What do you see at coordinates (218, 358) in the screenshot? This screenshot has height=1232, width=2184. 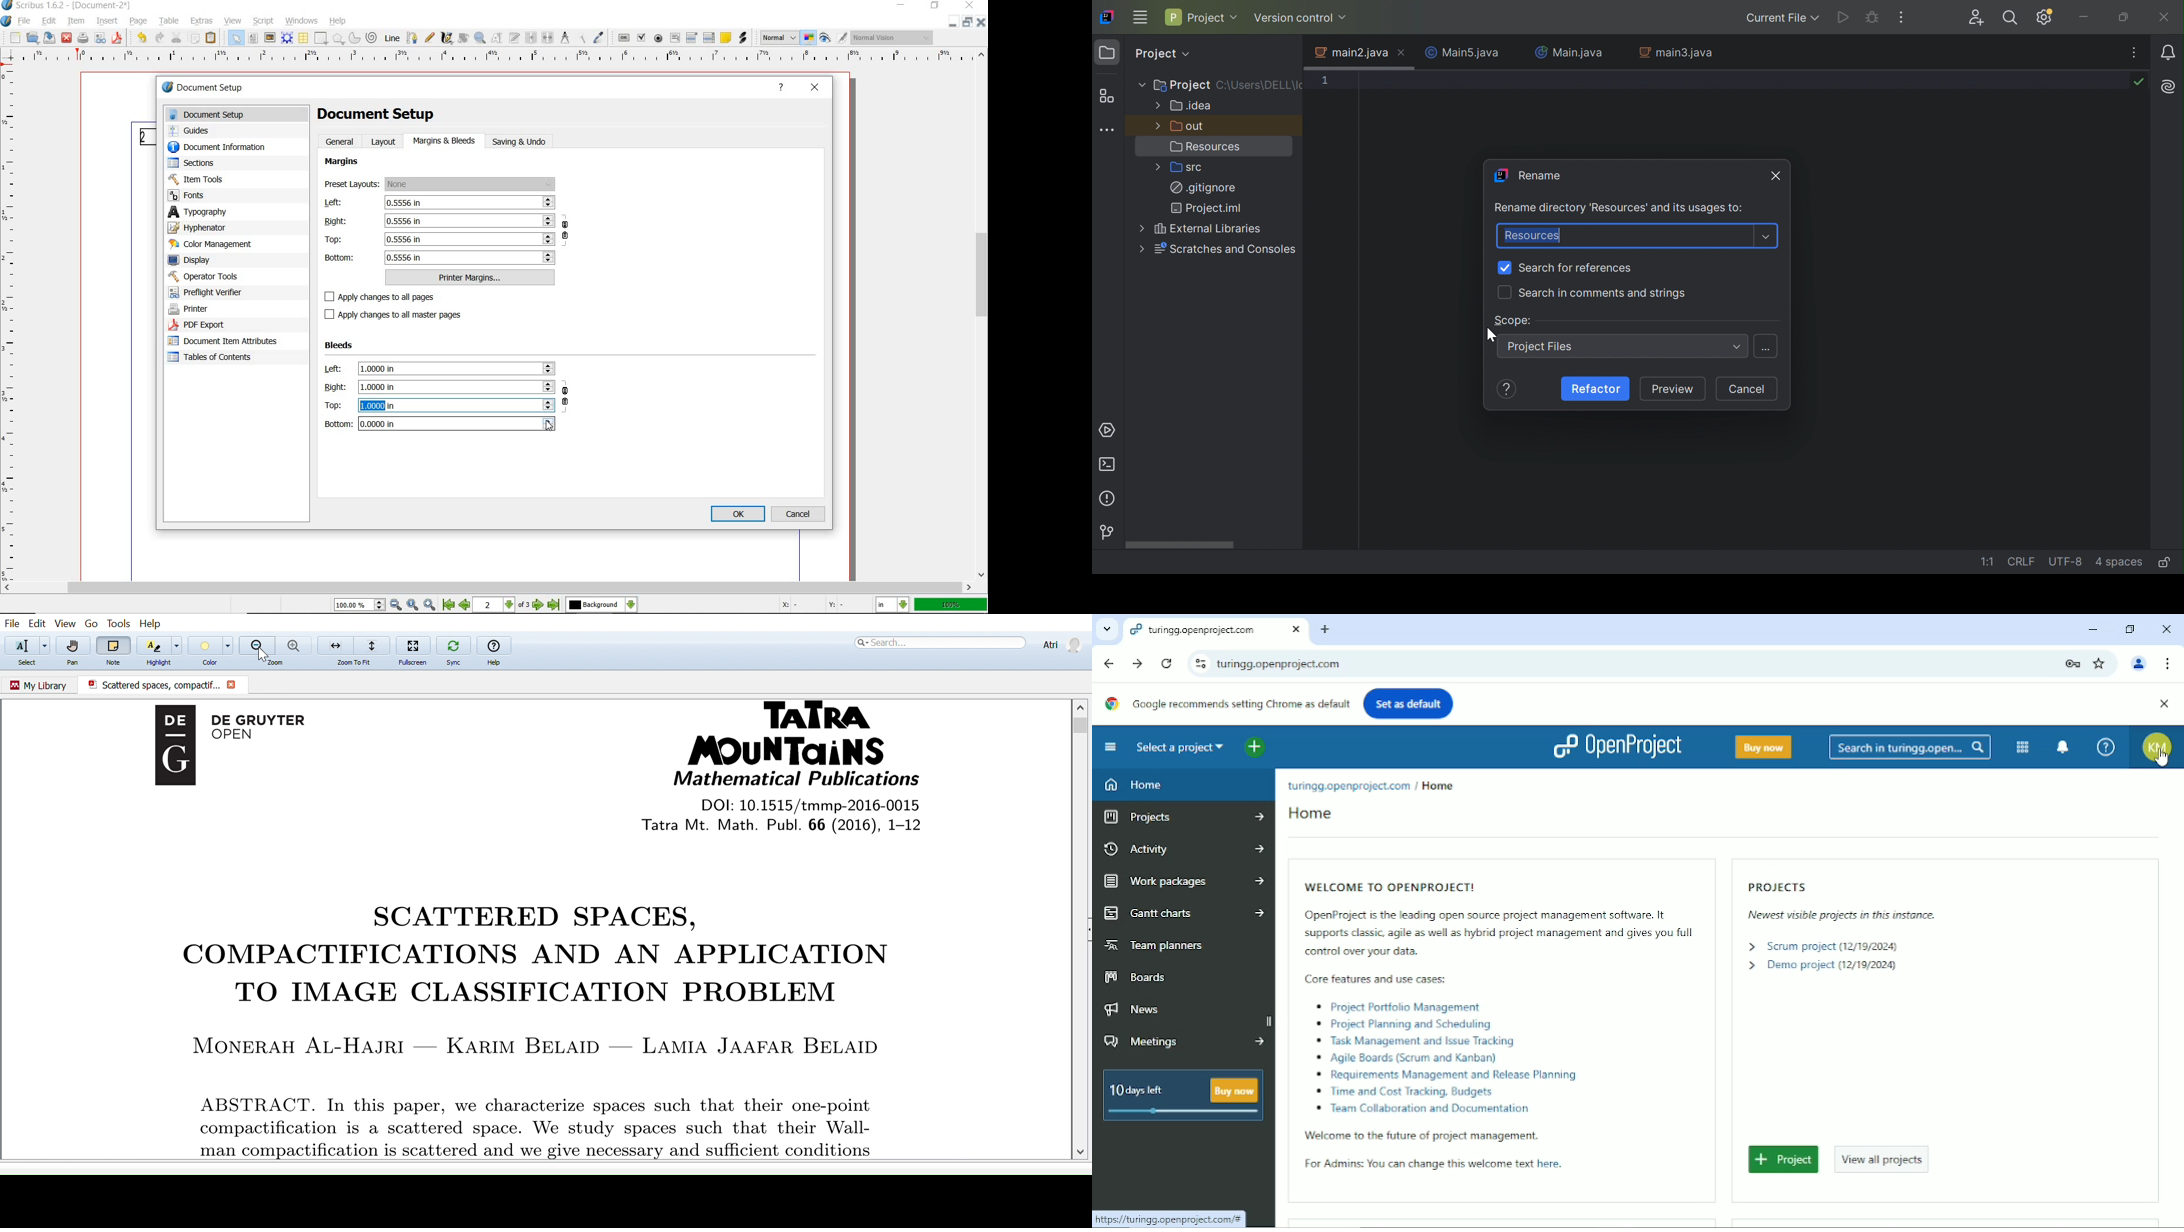 I see `Tables of contents` at bounding box center [218, 358].